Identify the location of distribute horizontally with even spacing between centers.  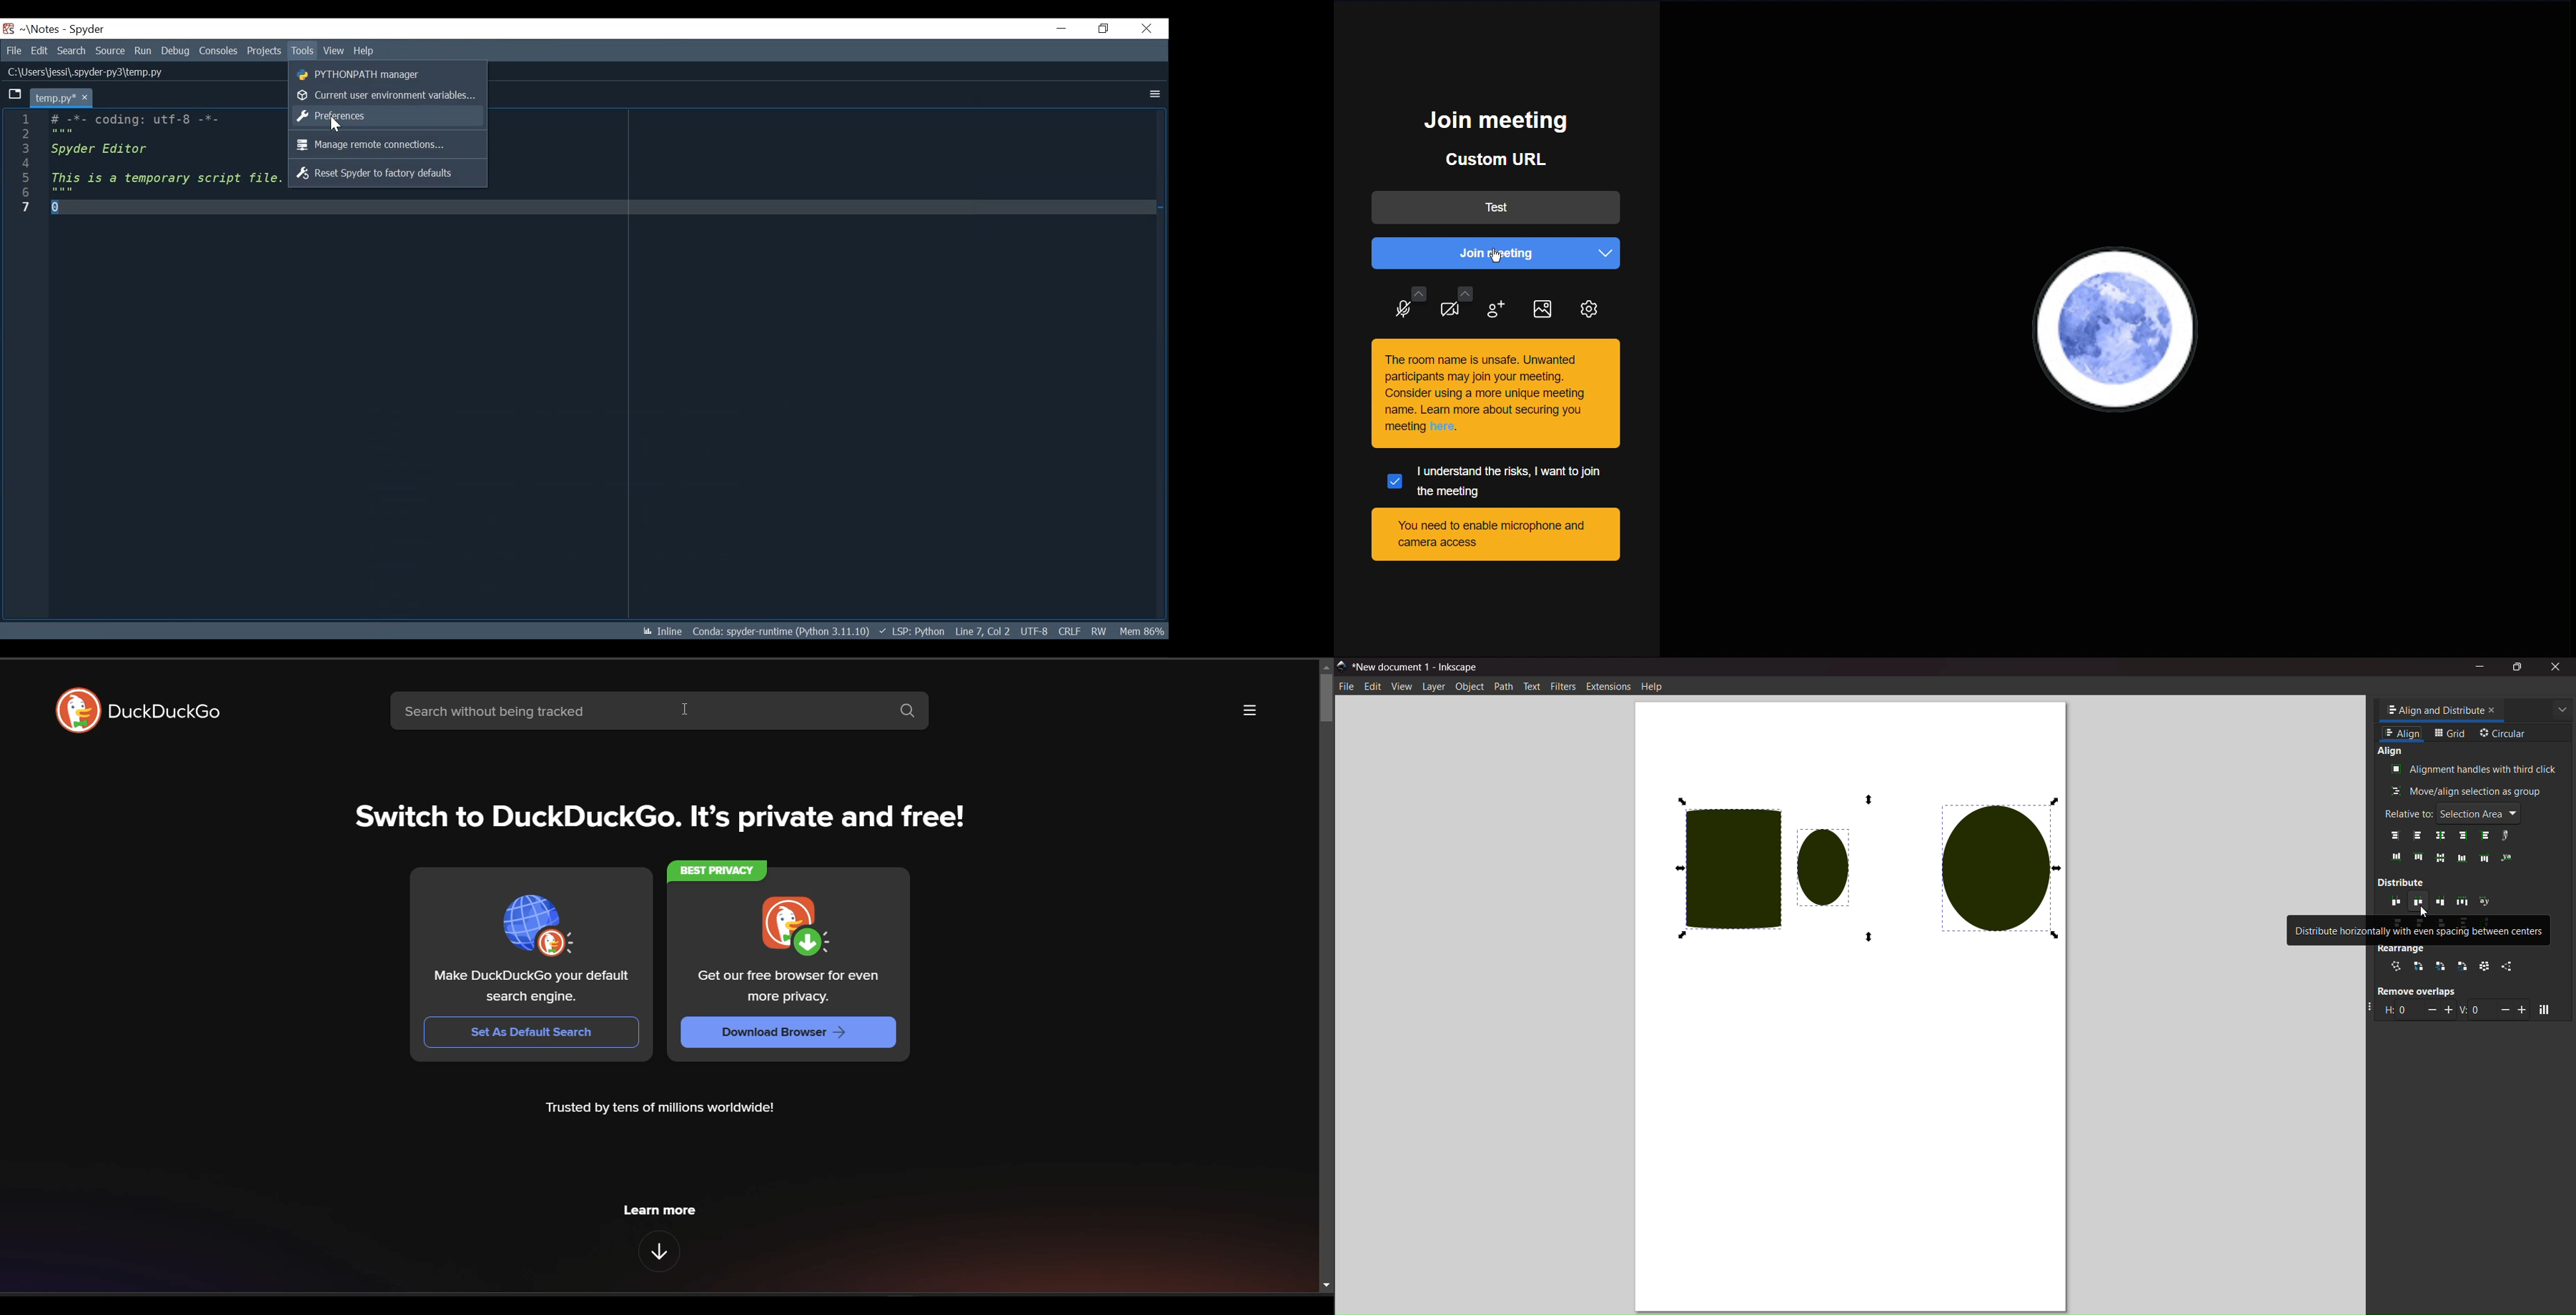
(2418, 902).